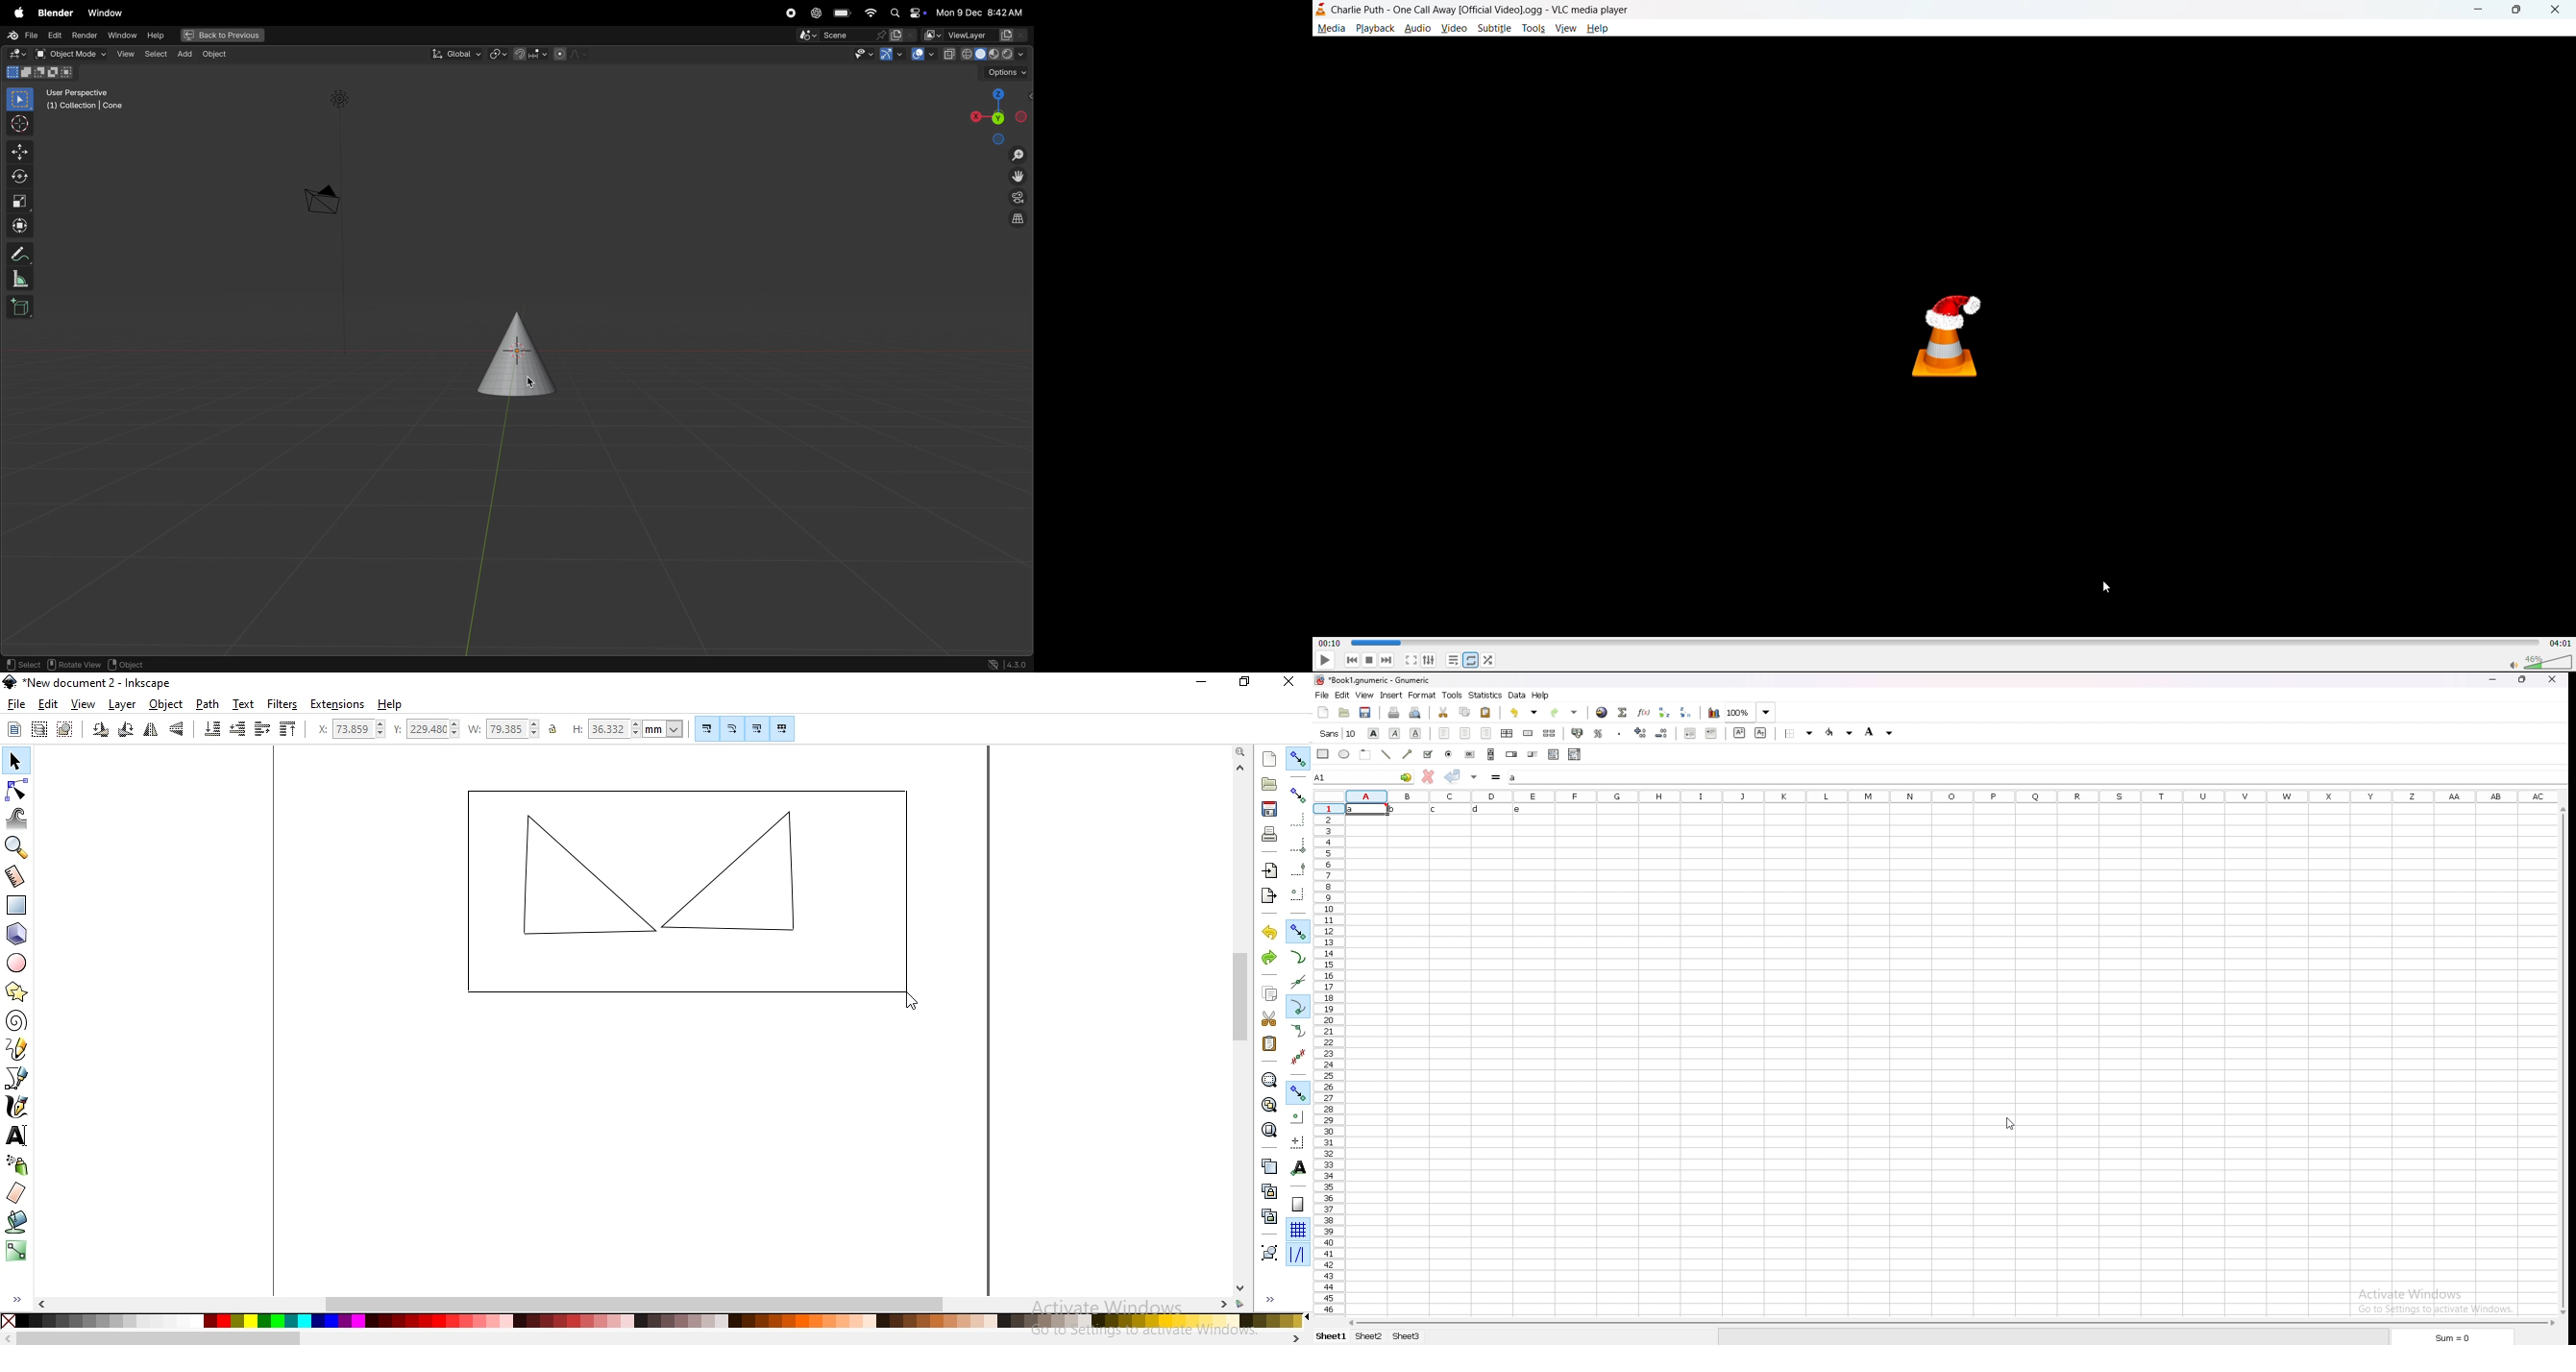 The image size is (2576, 1372). Describe the element at coordinates (72, 664) in the screenshot. I see `rotate view` at that location.